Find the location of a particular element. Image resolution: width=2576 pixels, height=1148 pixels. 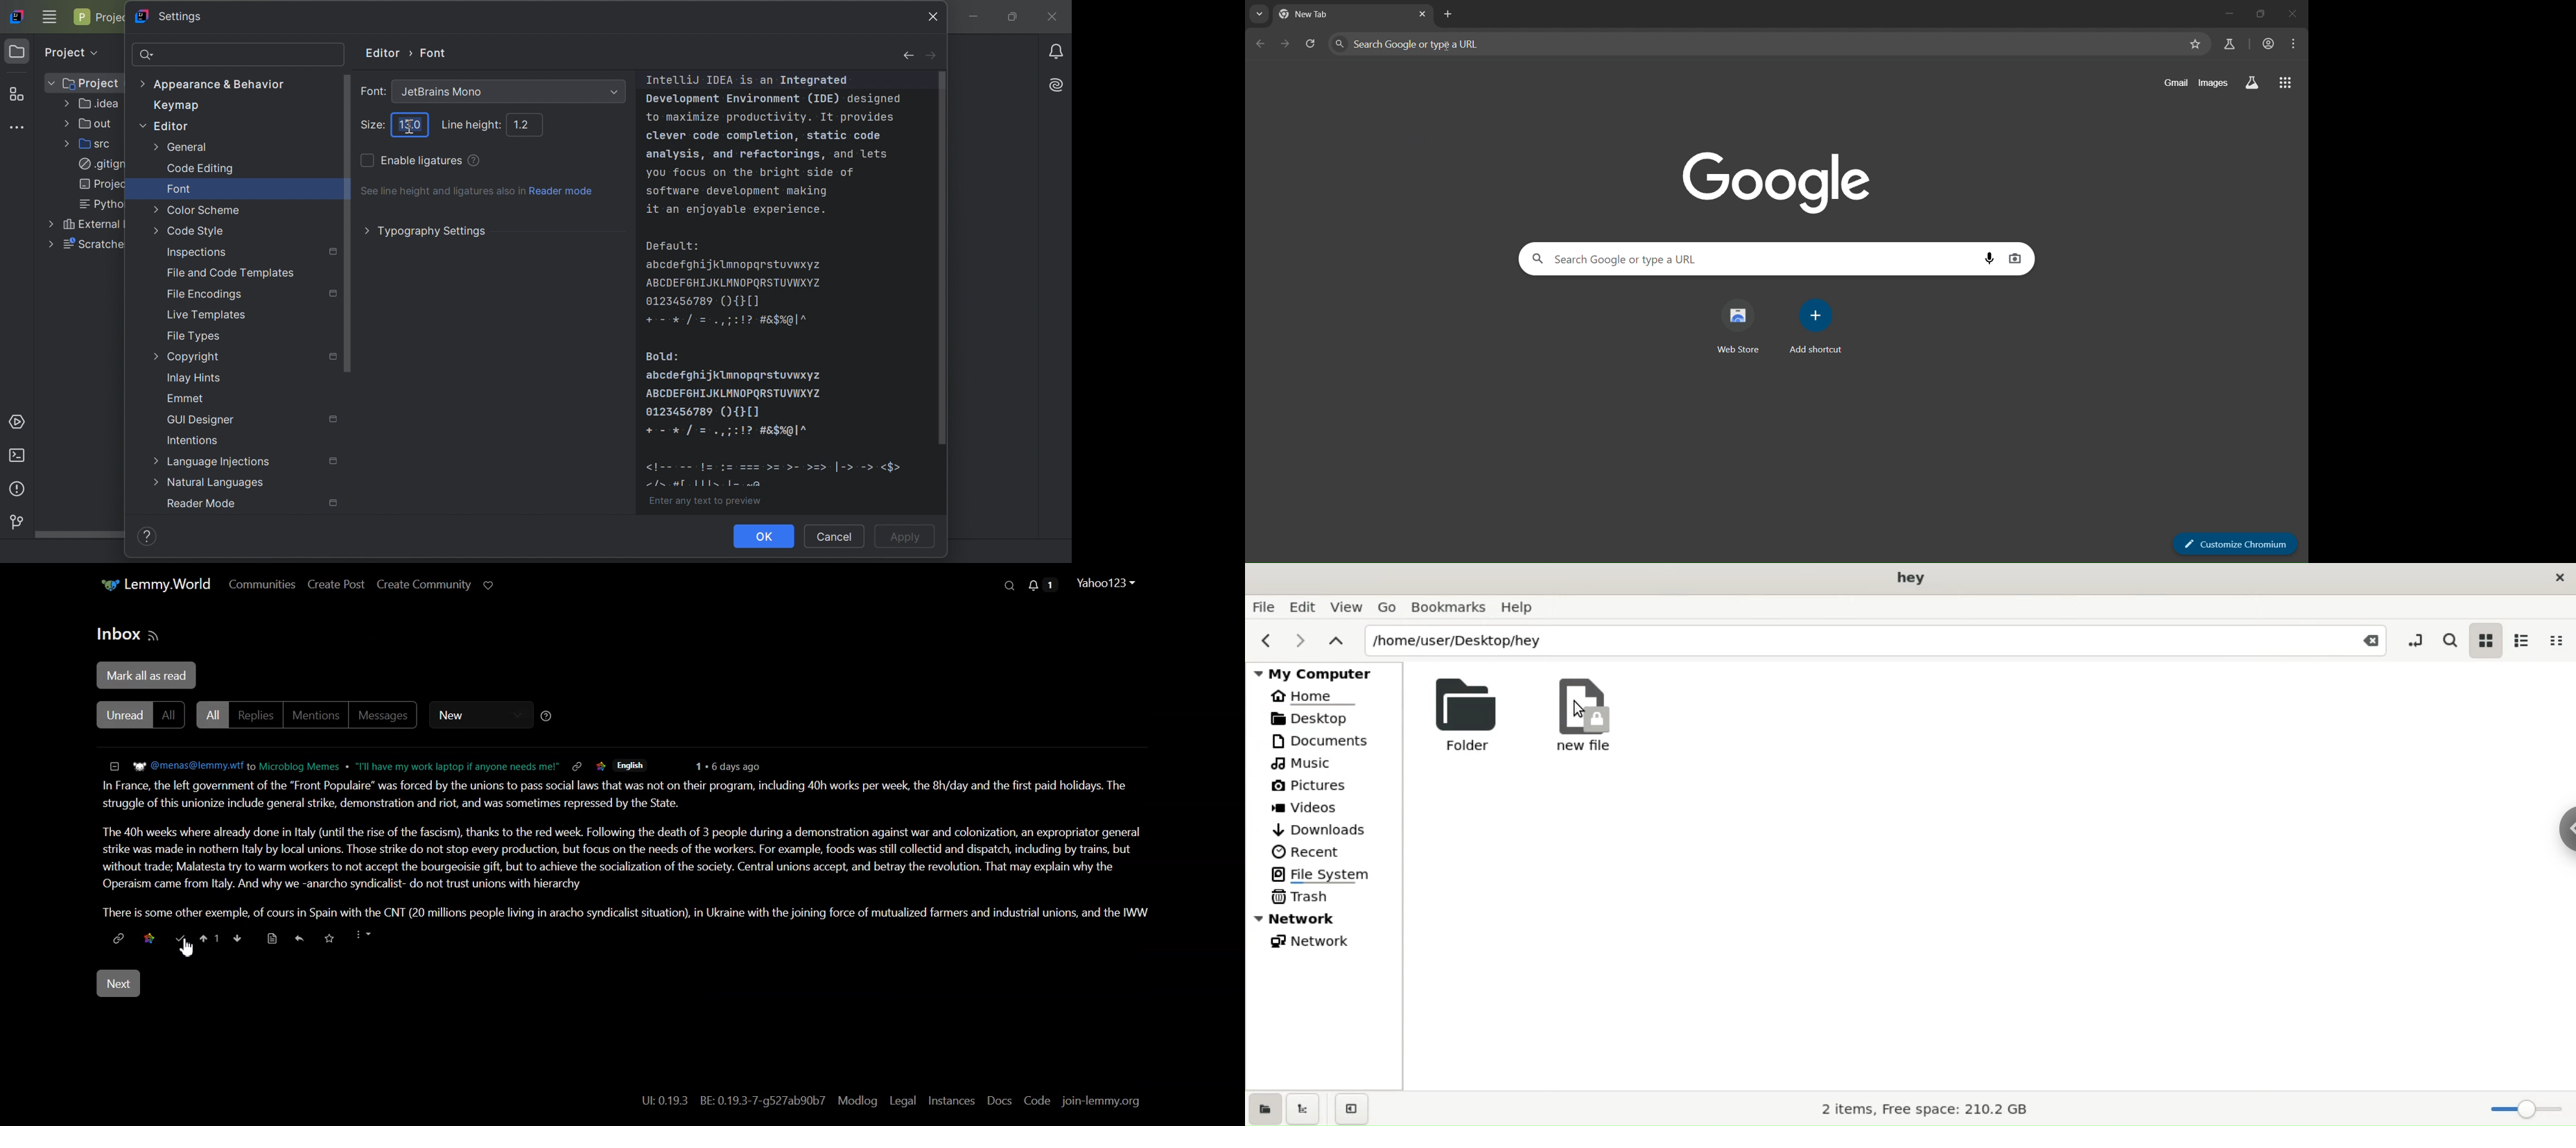

English is located at coordinates (634, 765).